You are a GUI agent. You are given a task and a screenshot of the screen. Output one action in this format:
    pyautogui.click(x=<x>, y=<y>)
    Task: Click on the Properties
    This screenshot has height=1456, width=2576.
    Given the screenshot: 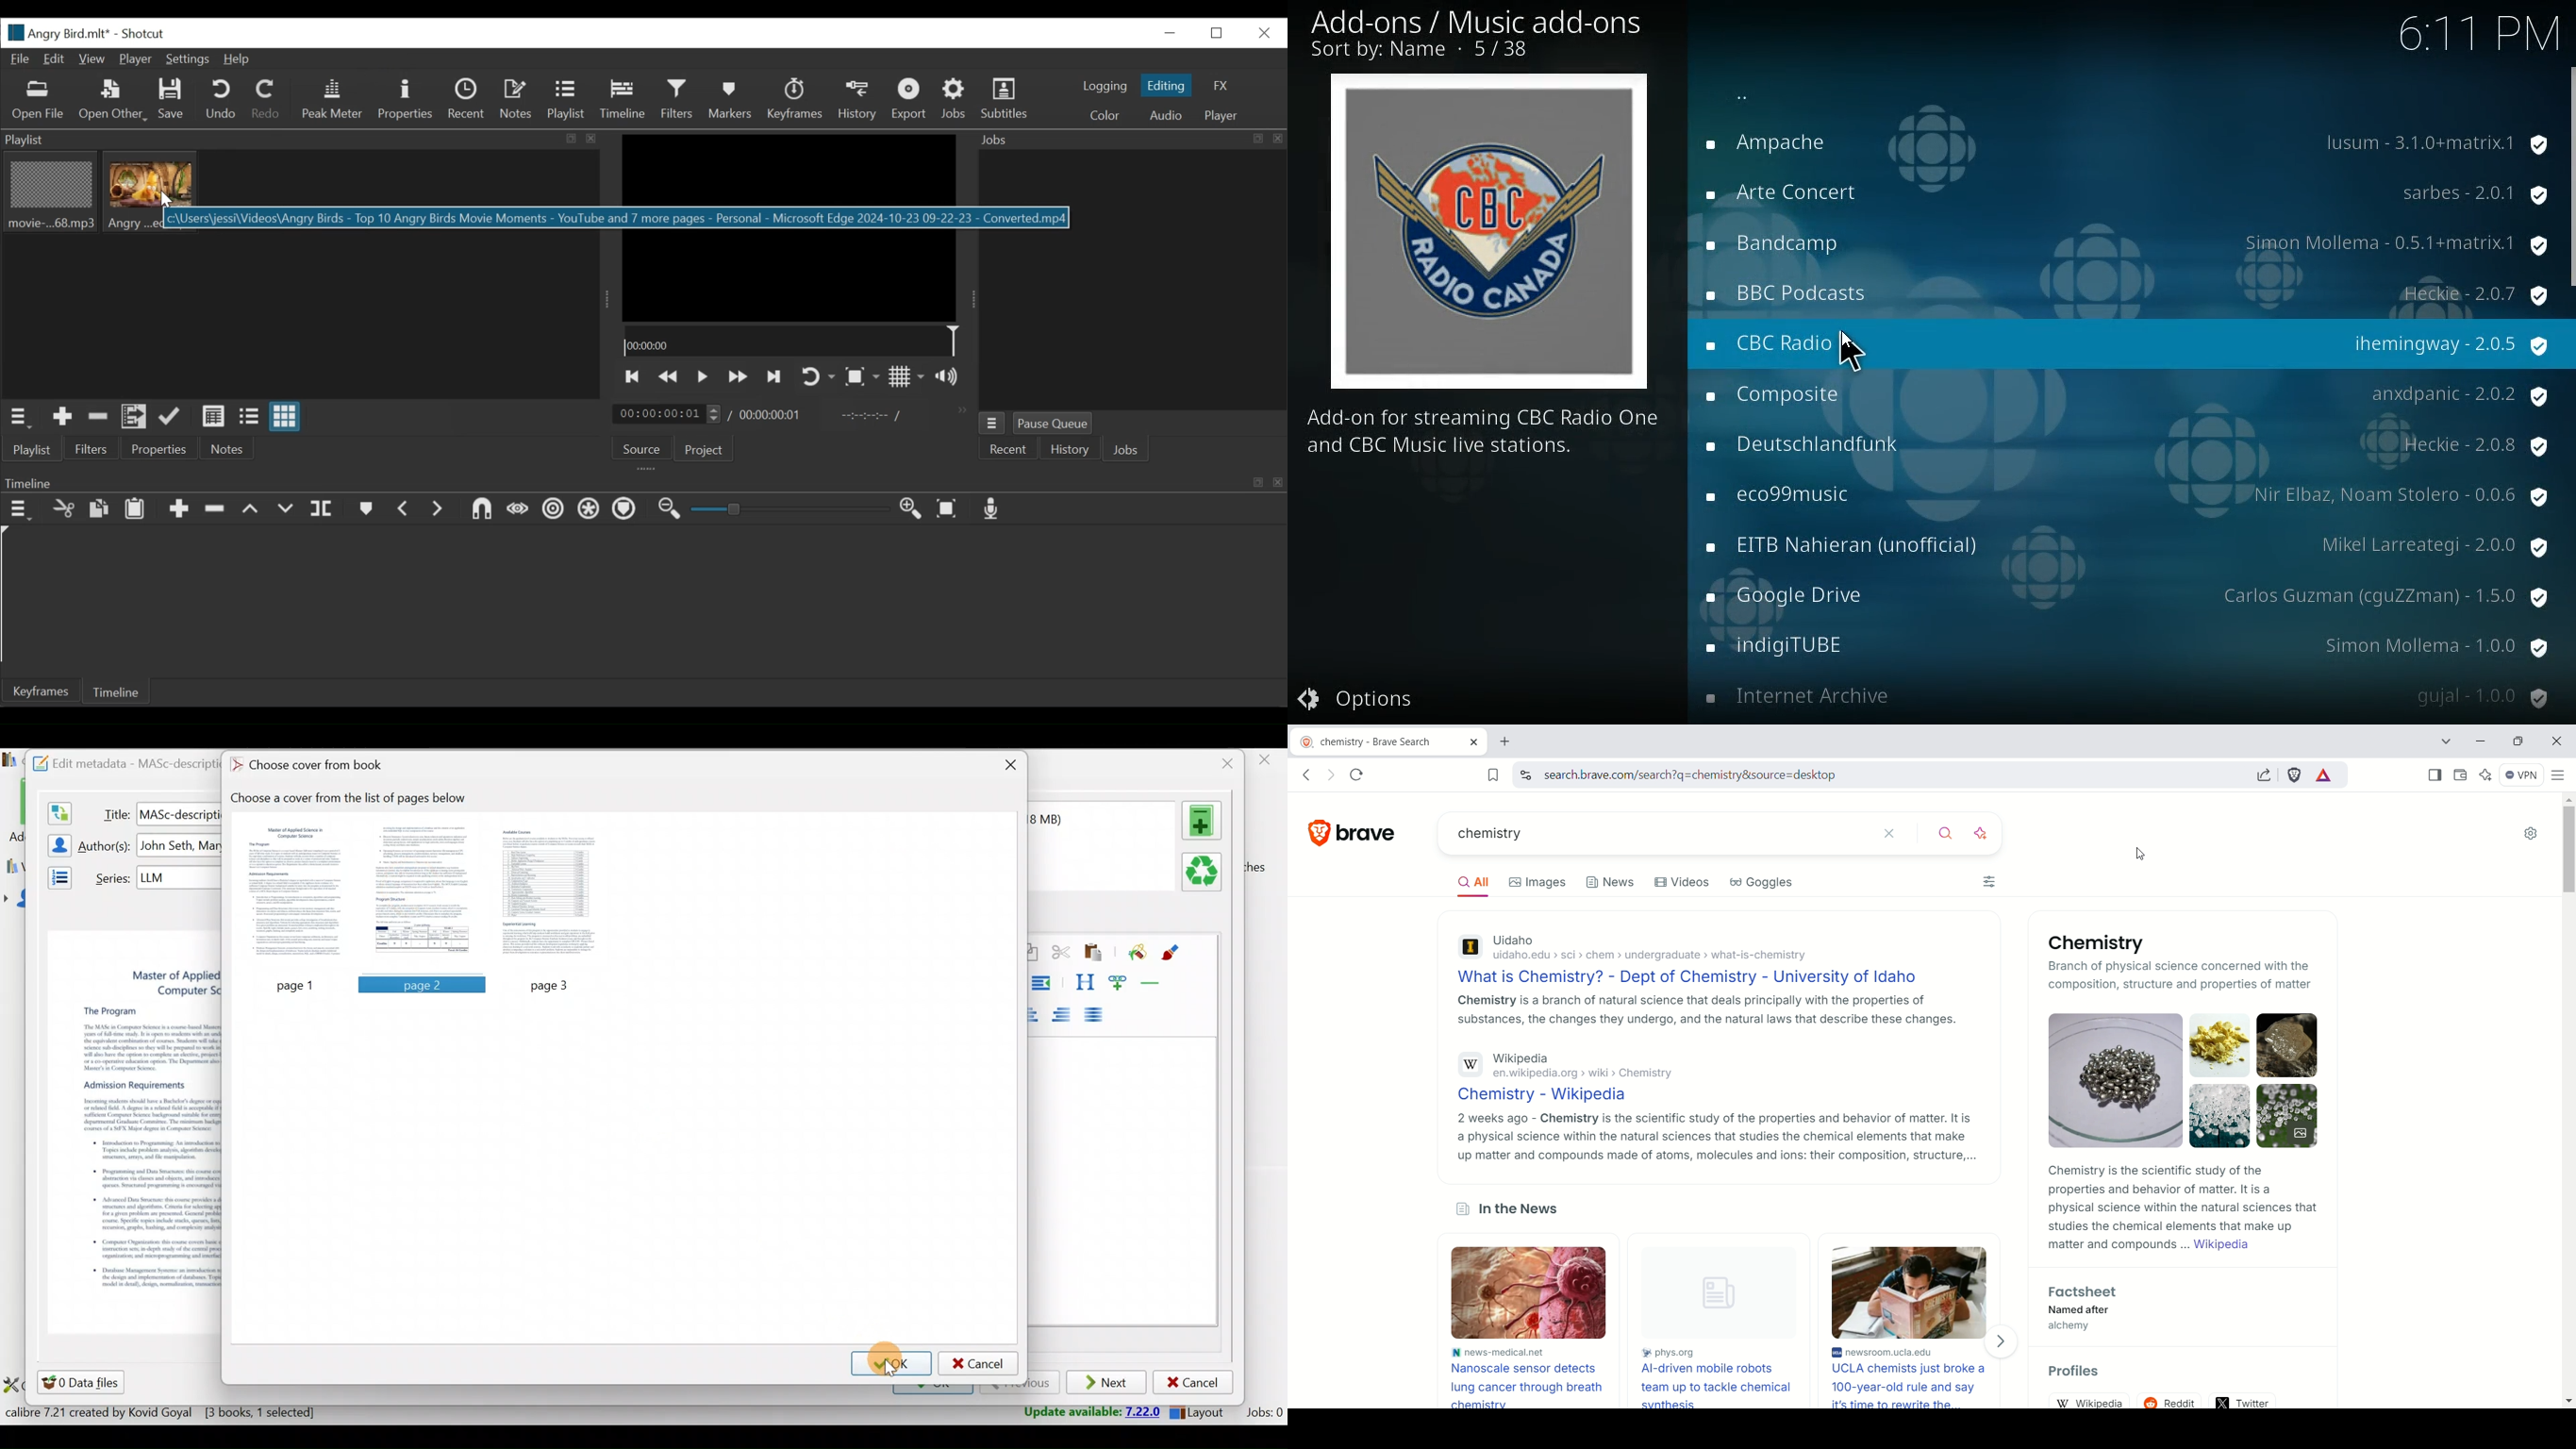 What is the action you would take?
    pyautogui.click(x=404, y=101)
    